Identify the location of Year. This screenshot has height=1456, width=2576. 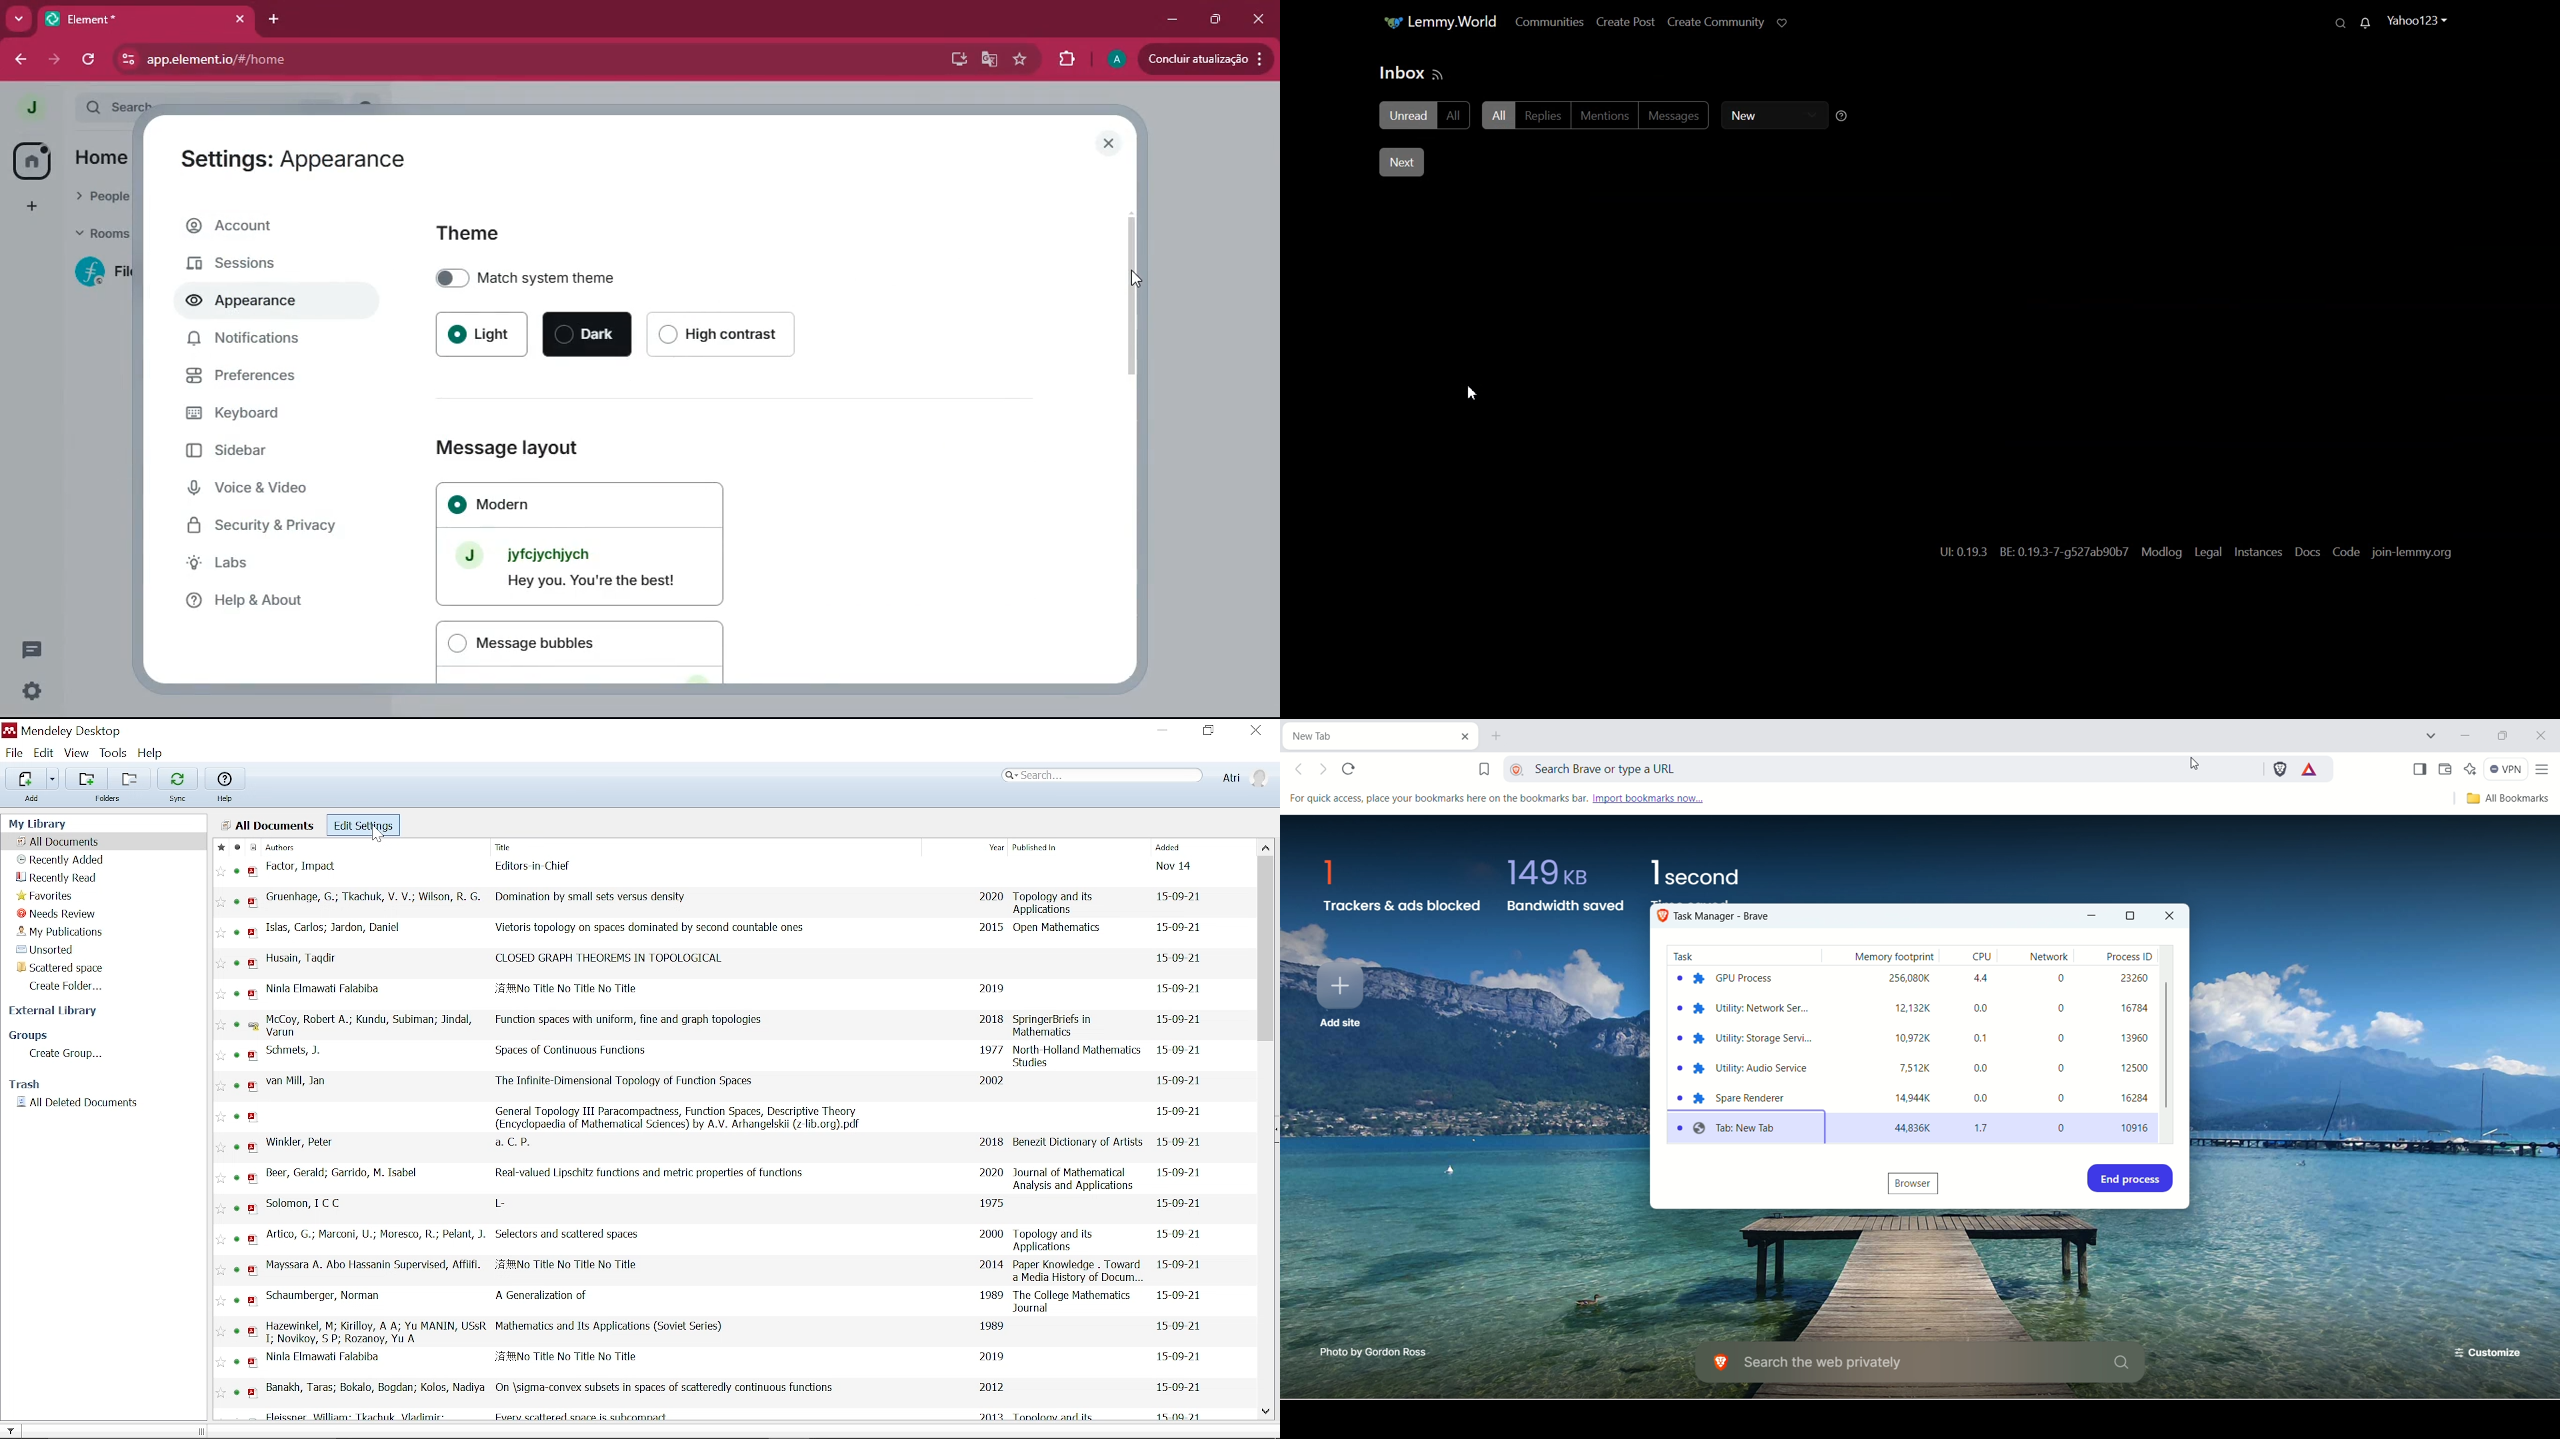
(996, 847).